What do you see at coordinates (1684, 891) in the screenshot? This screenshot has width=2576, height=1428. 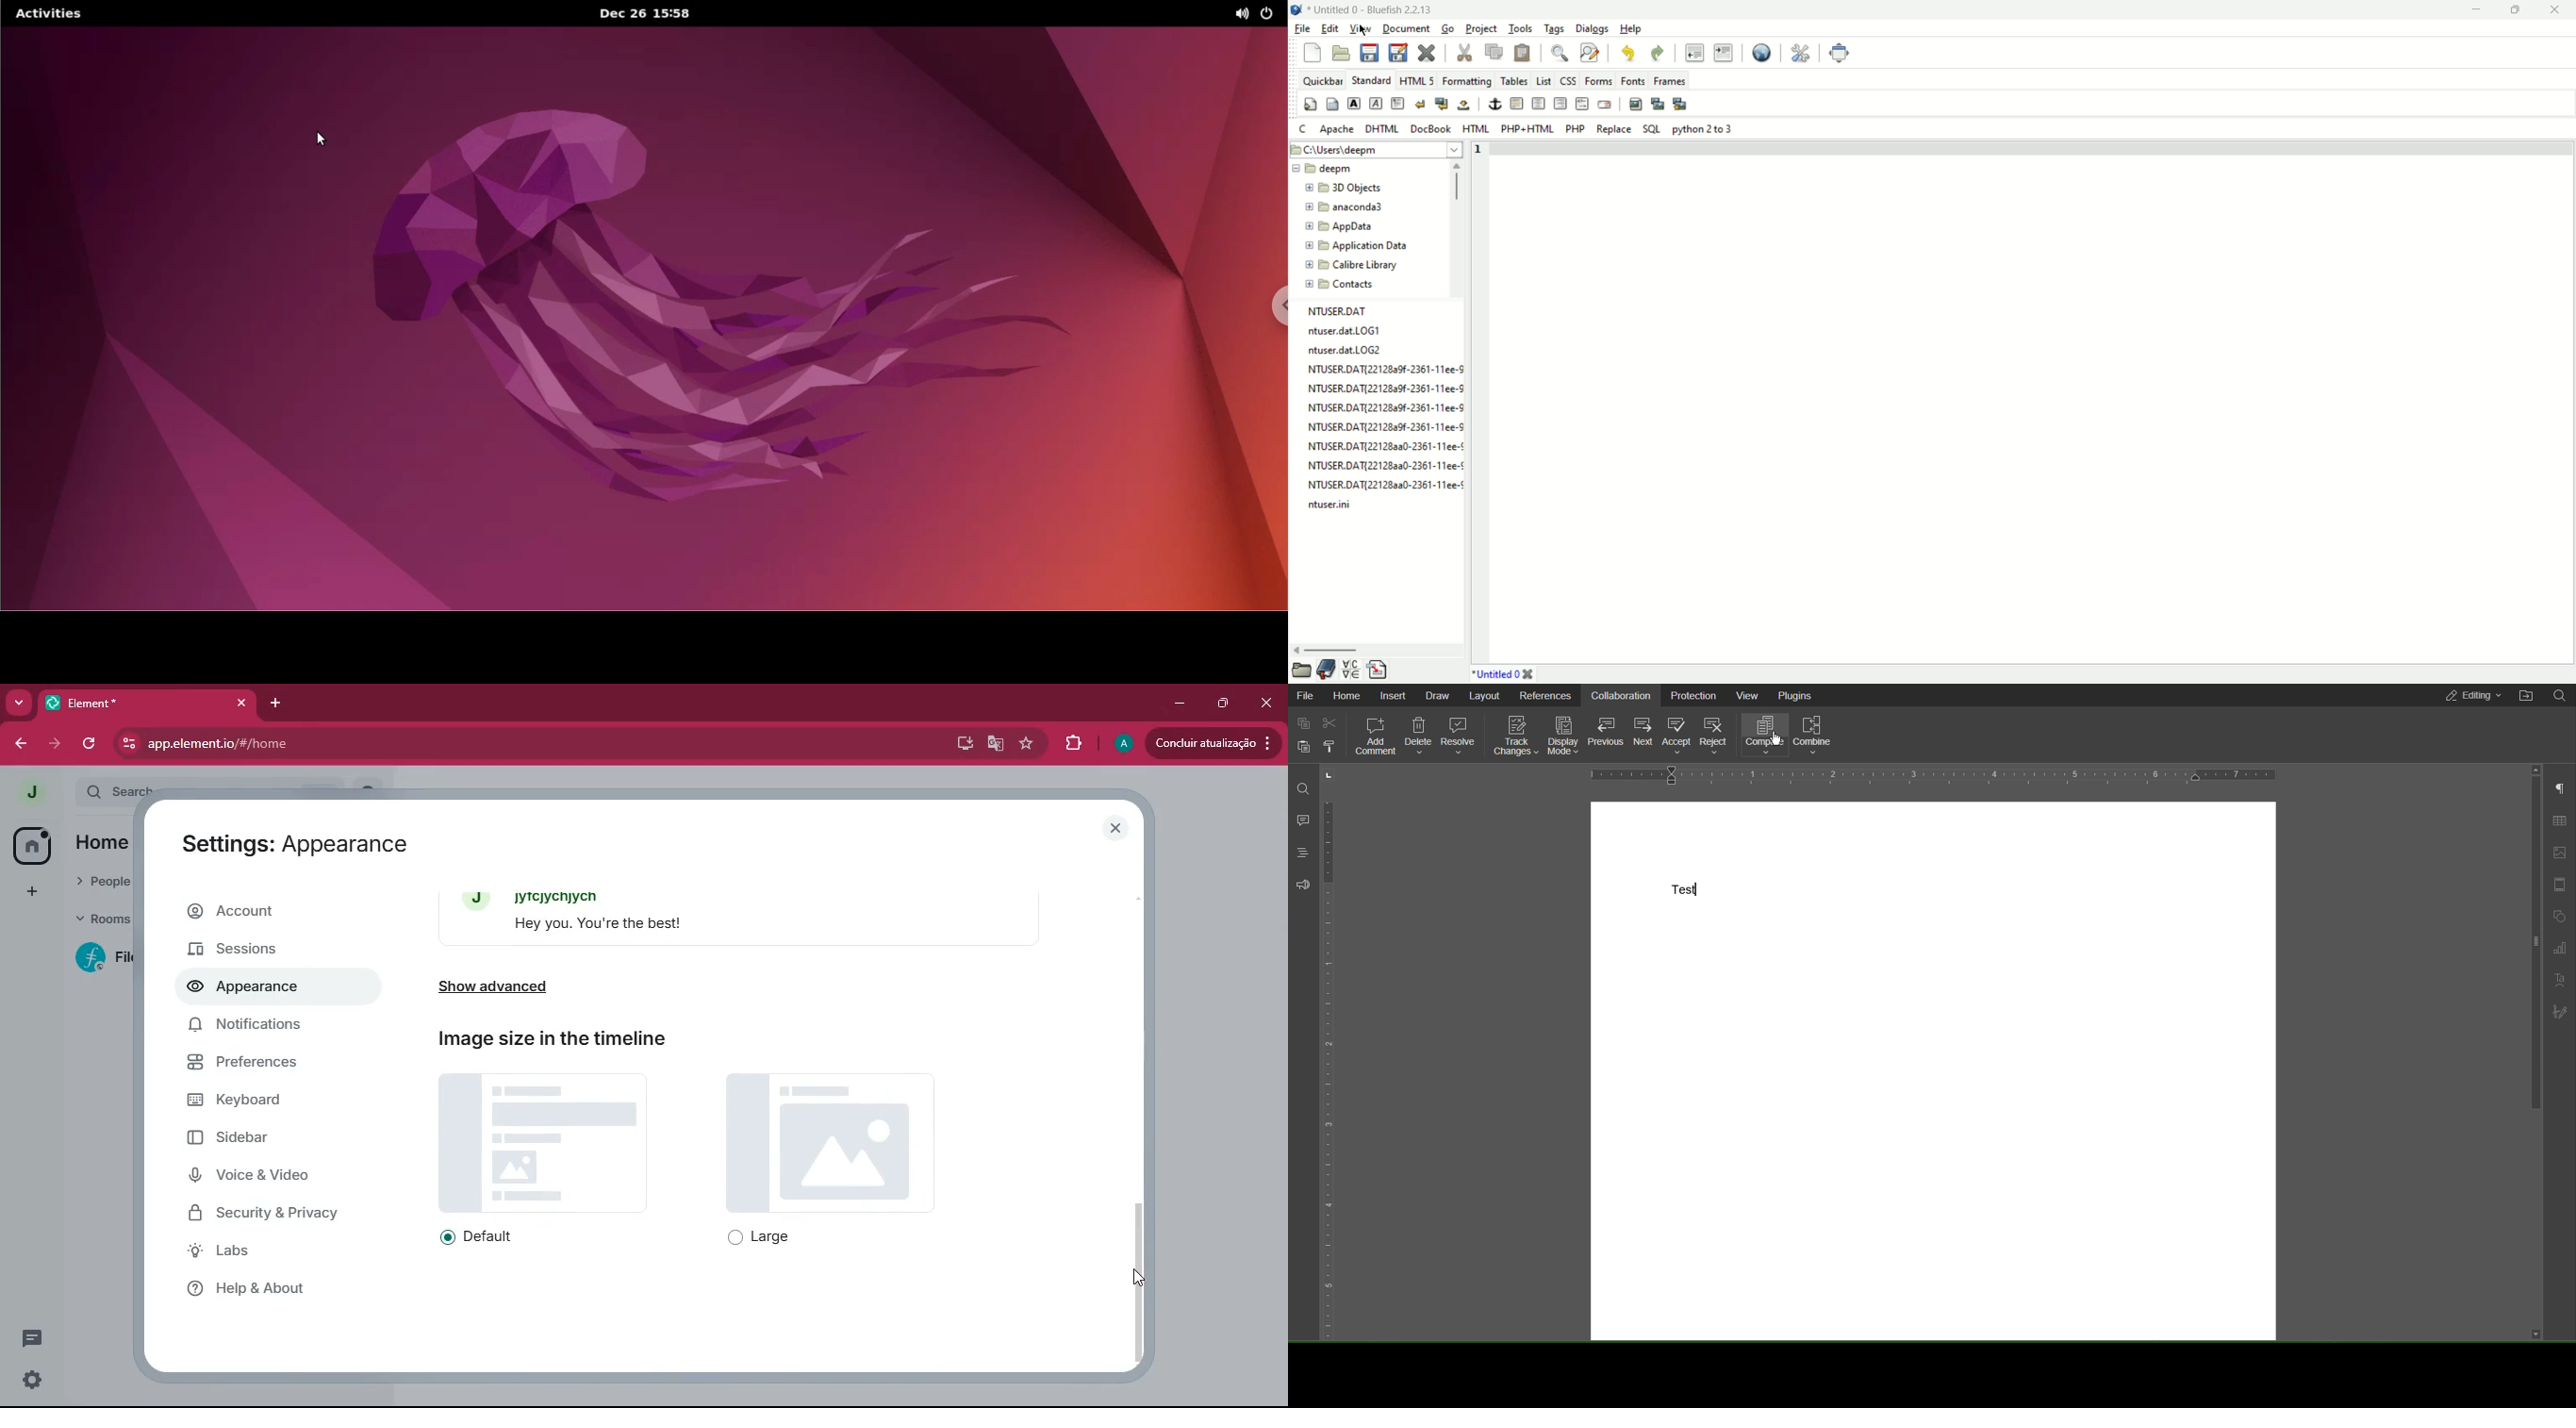 I see `Test` at bounding box center [1684, 891].